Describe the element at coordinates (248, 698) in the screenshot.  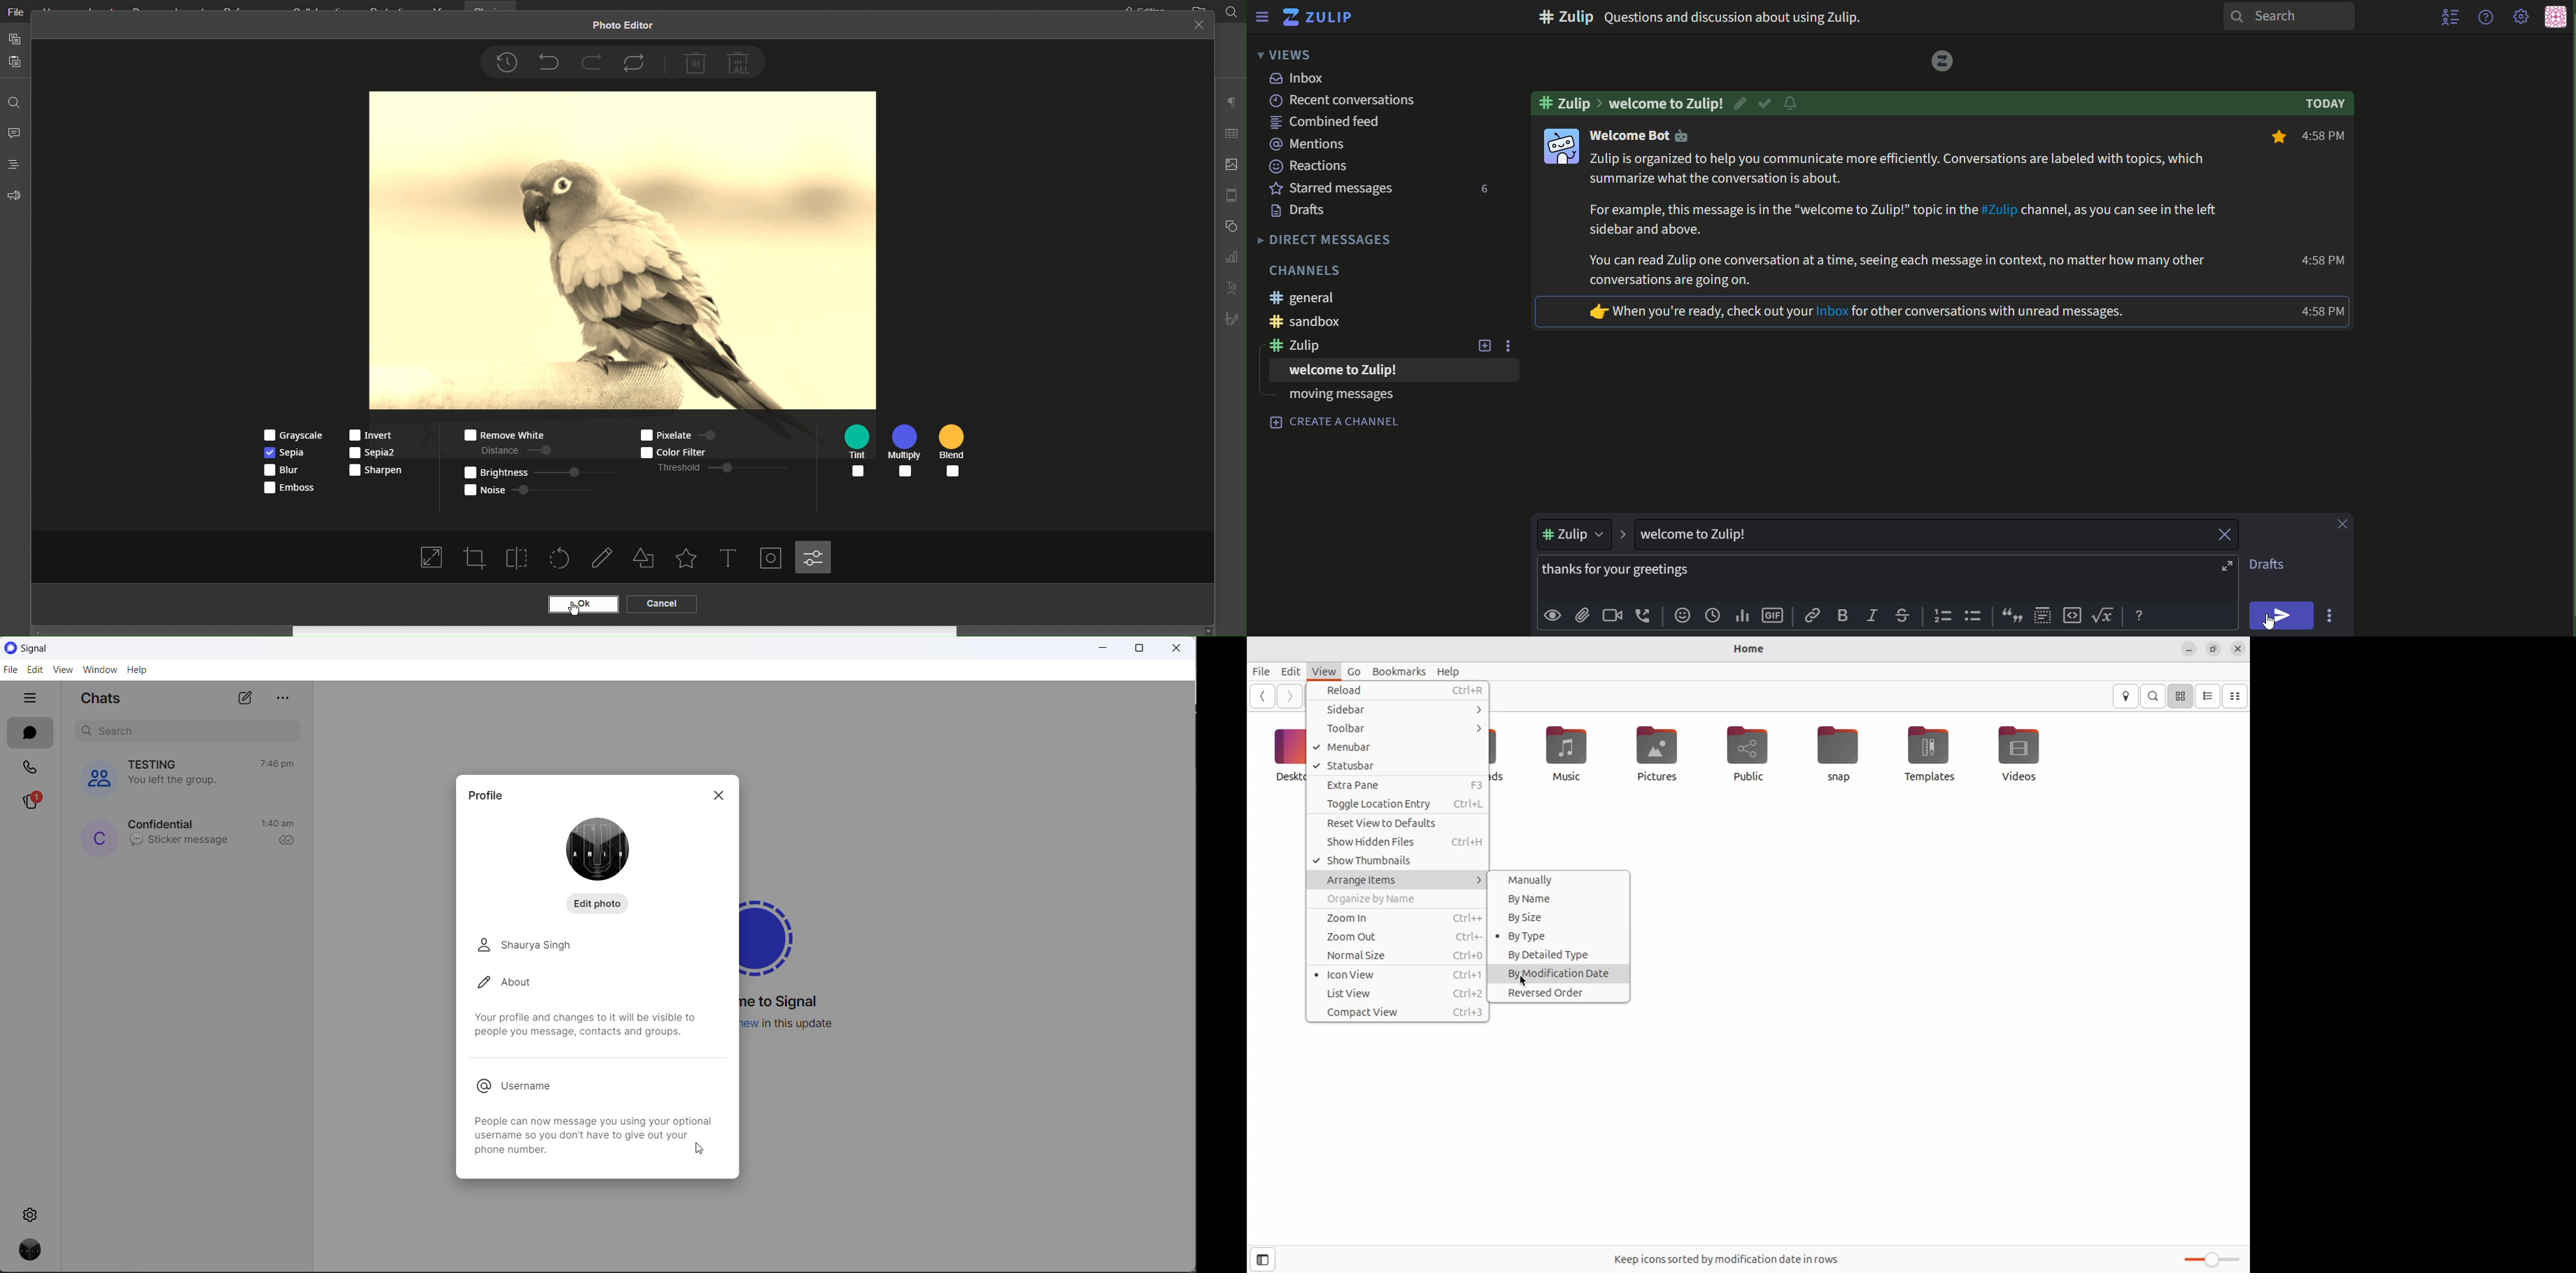
I see `new chats` at that location.